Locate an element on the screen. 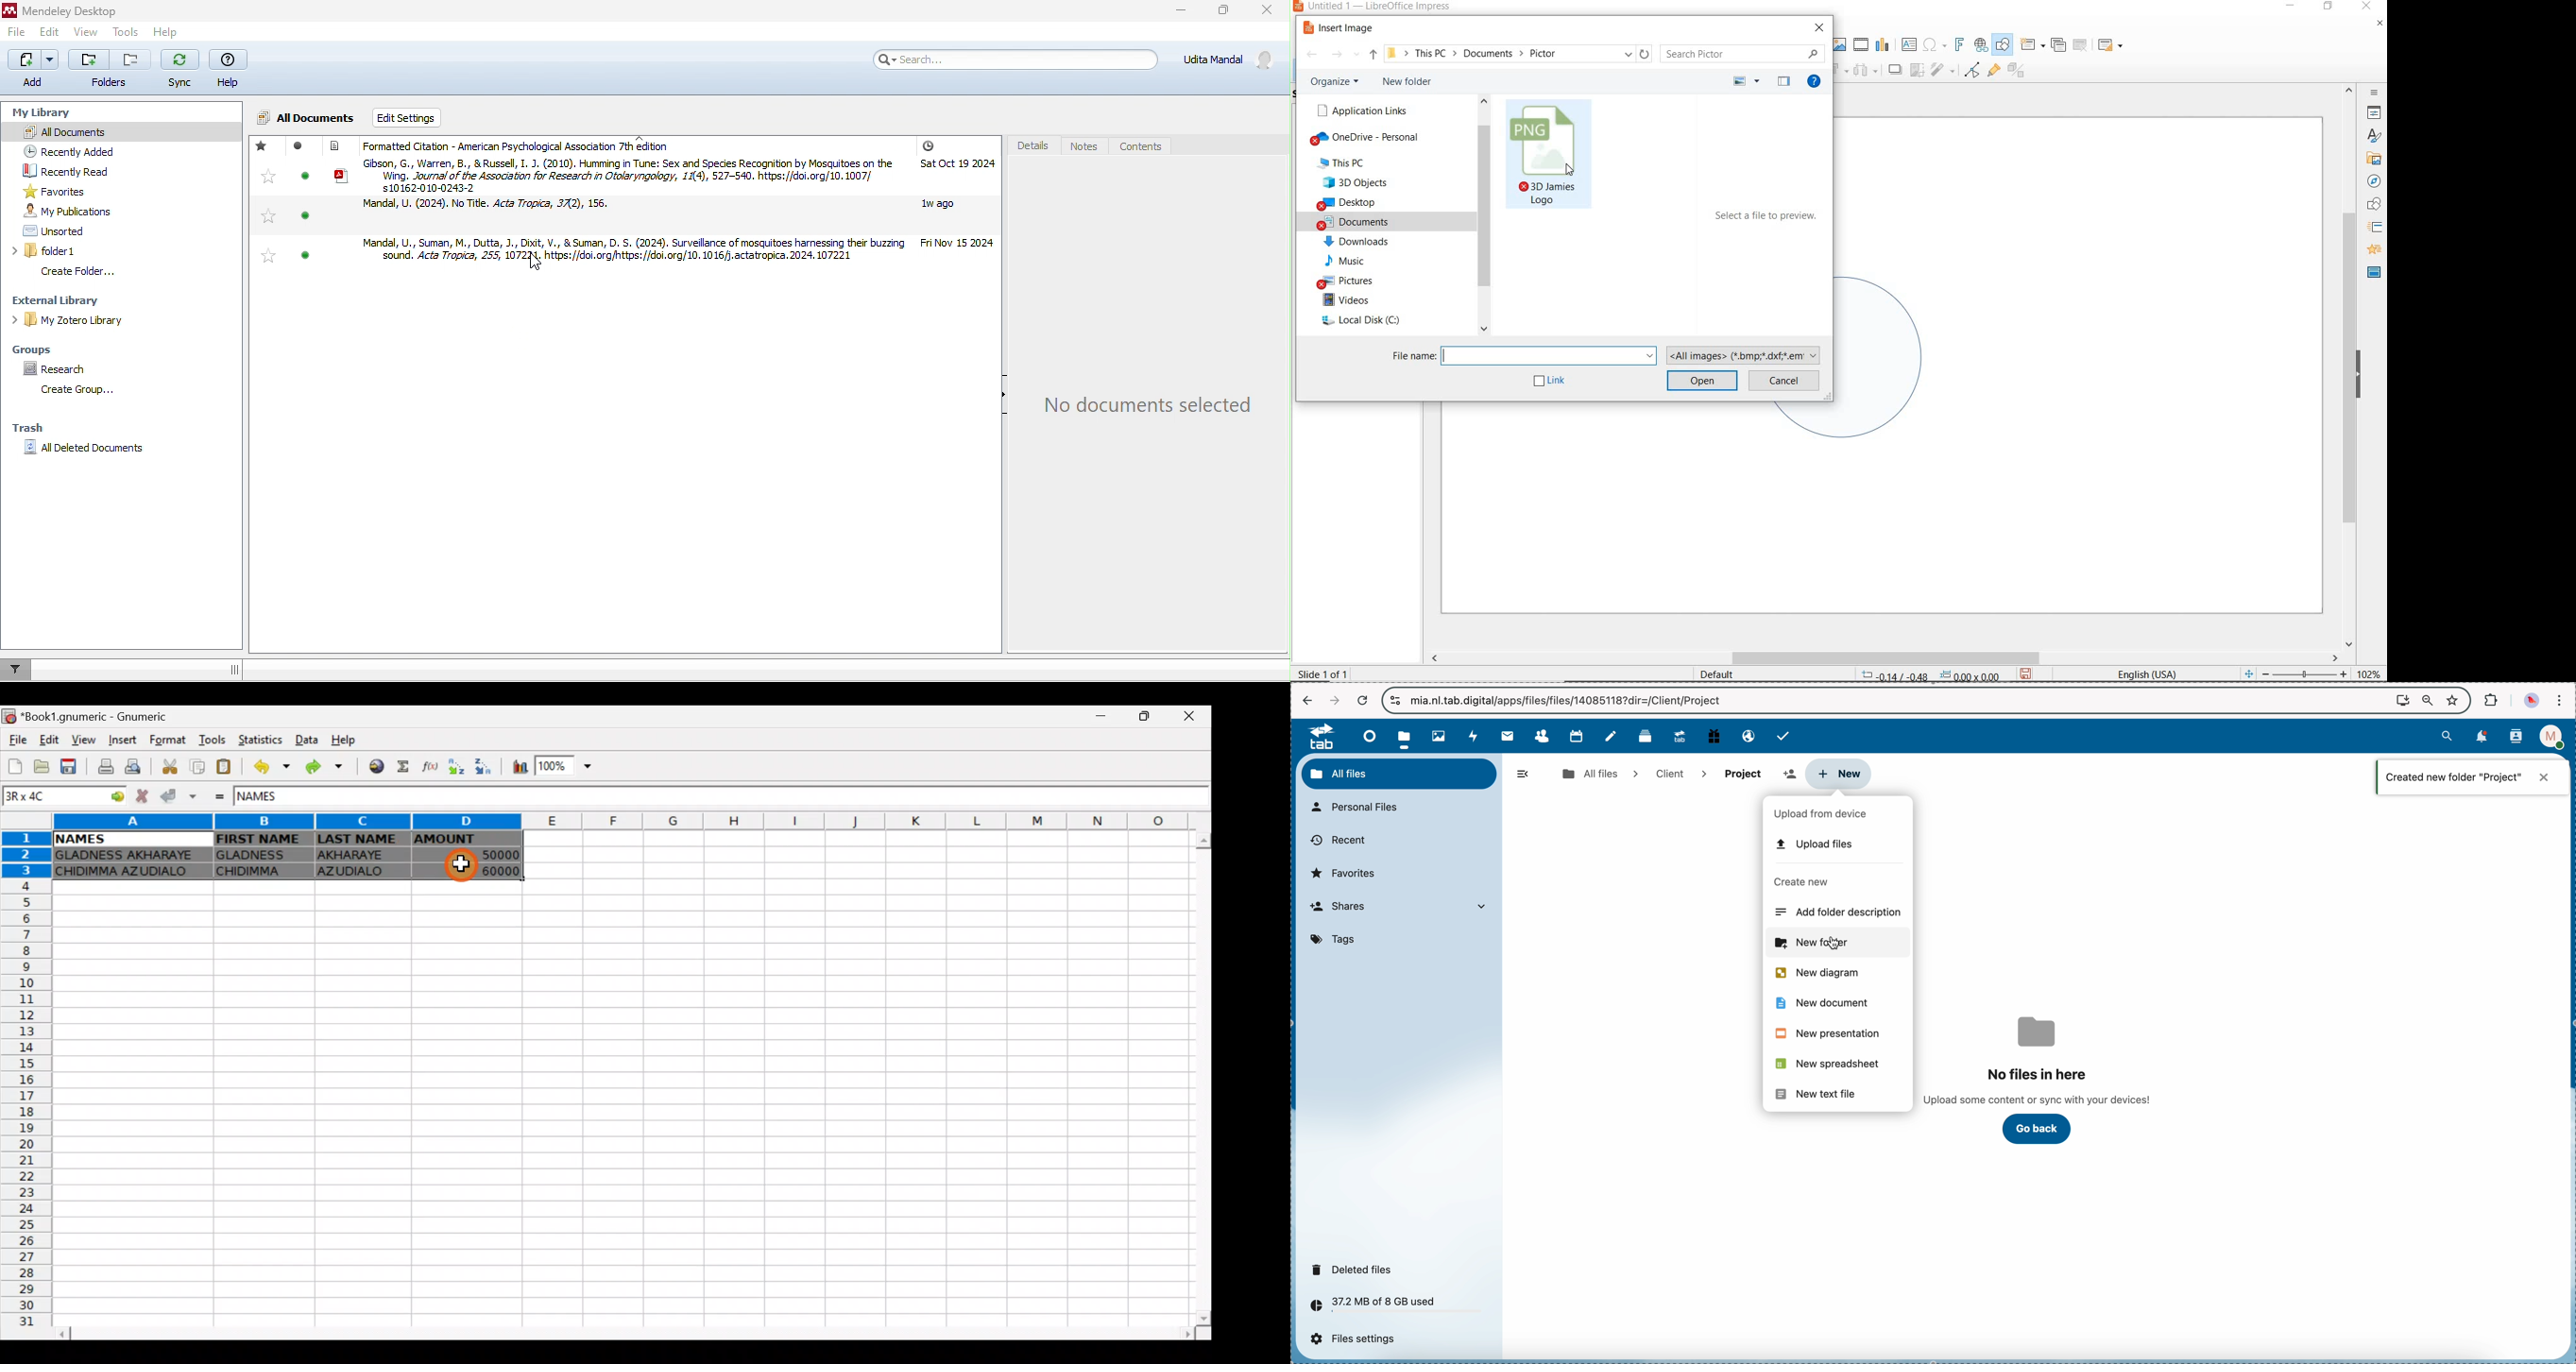  60000 is located at coordinates (488, 870).